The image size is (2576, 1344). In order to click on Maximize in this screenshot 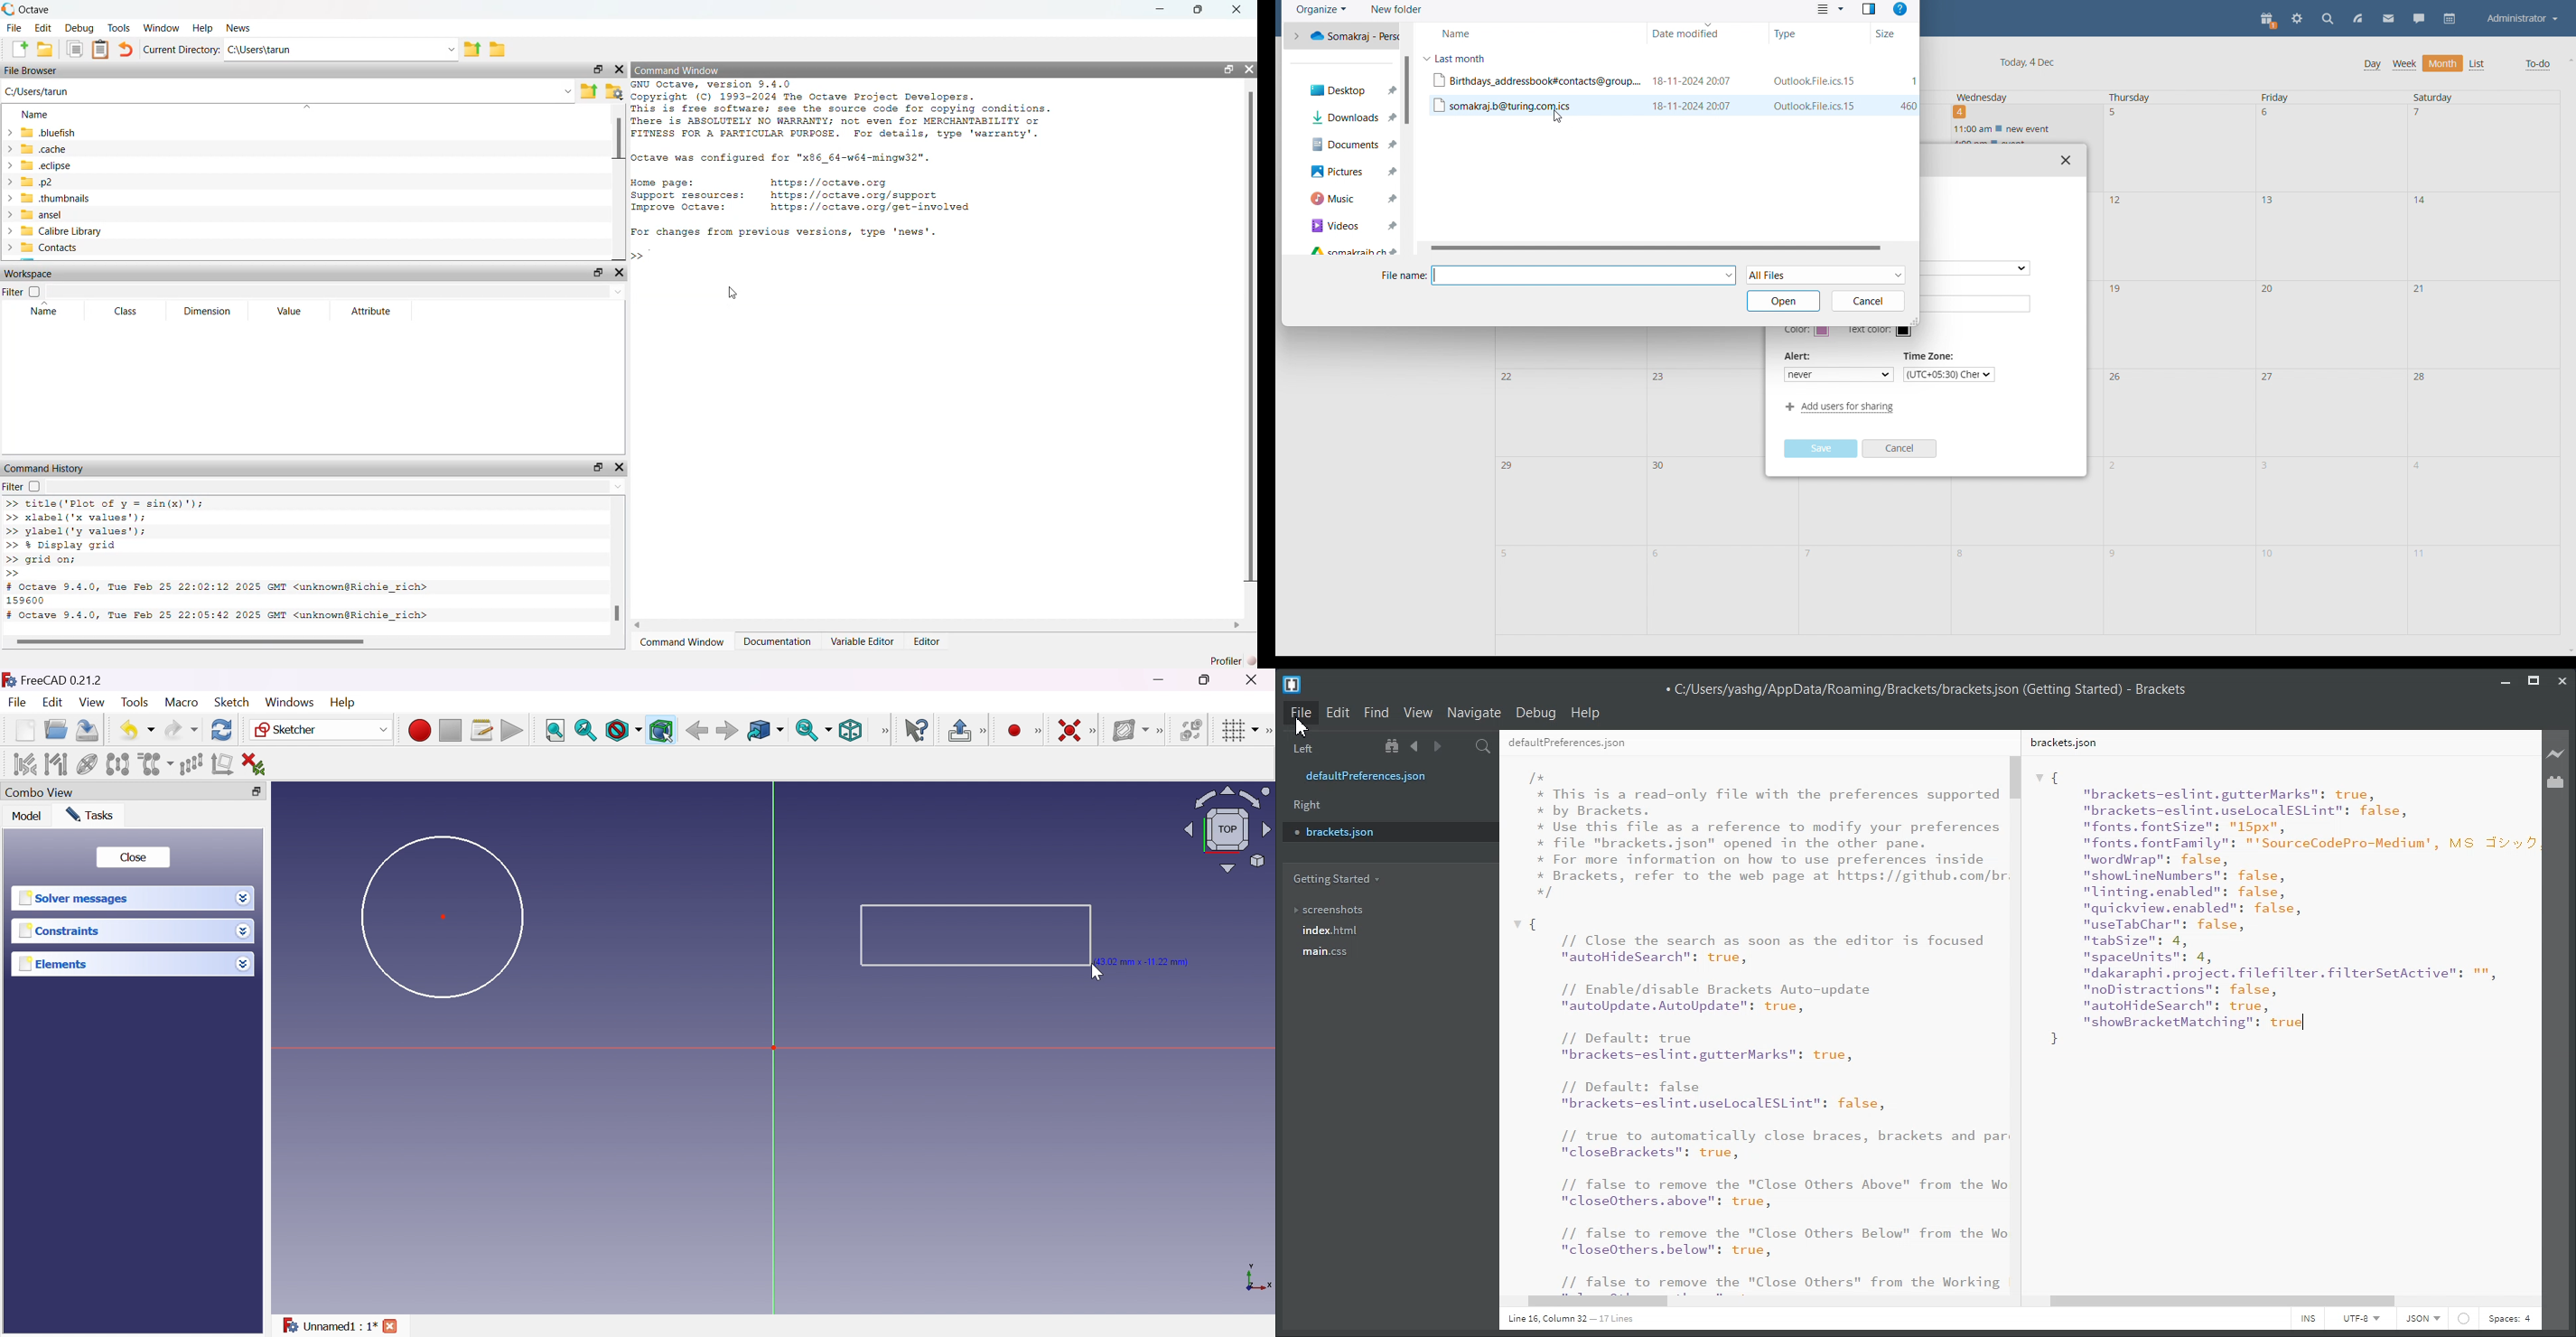, I will do `click(2534, 678)`.